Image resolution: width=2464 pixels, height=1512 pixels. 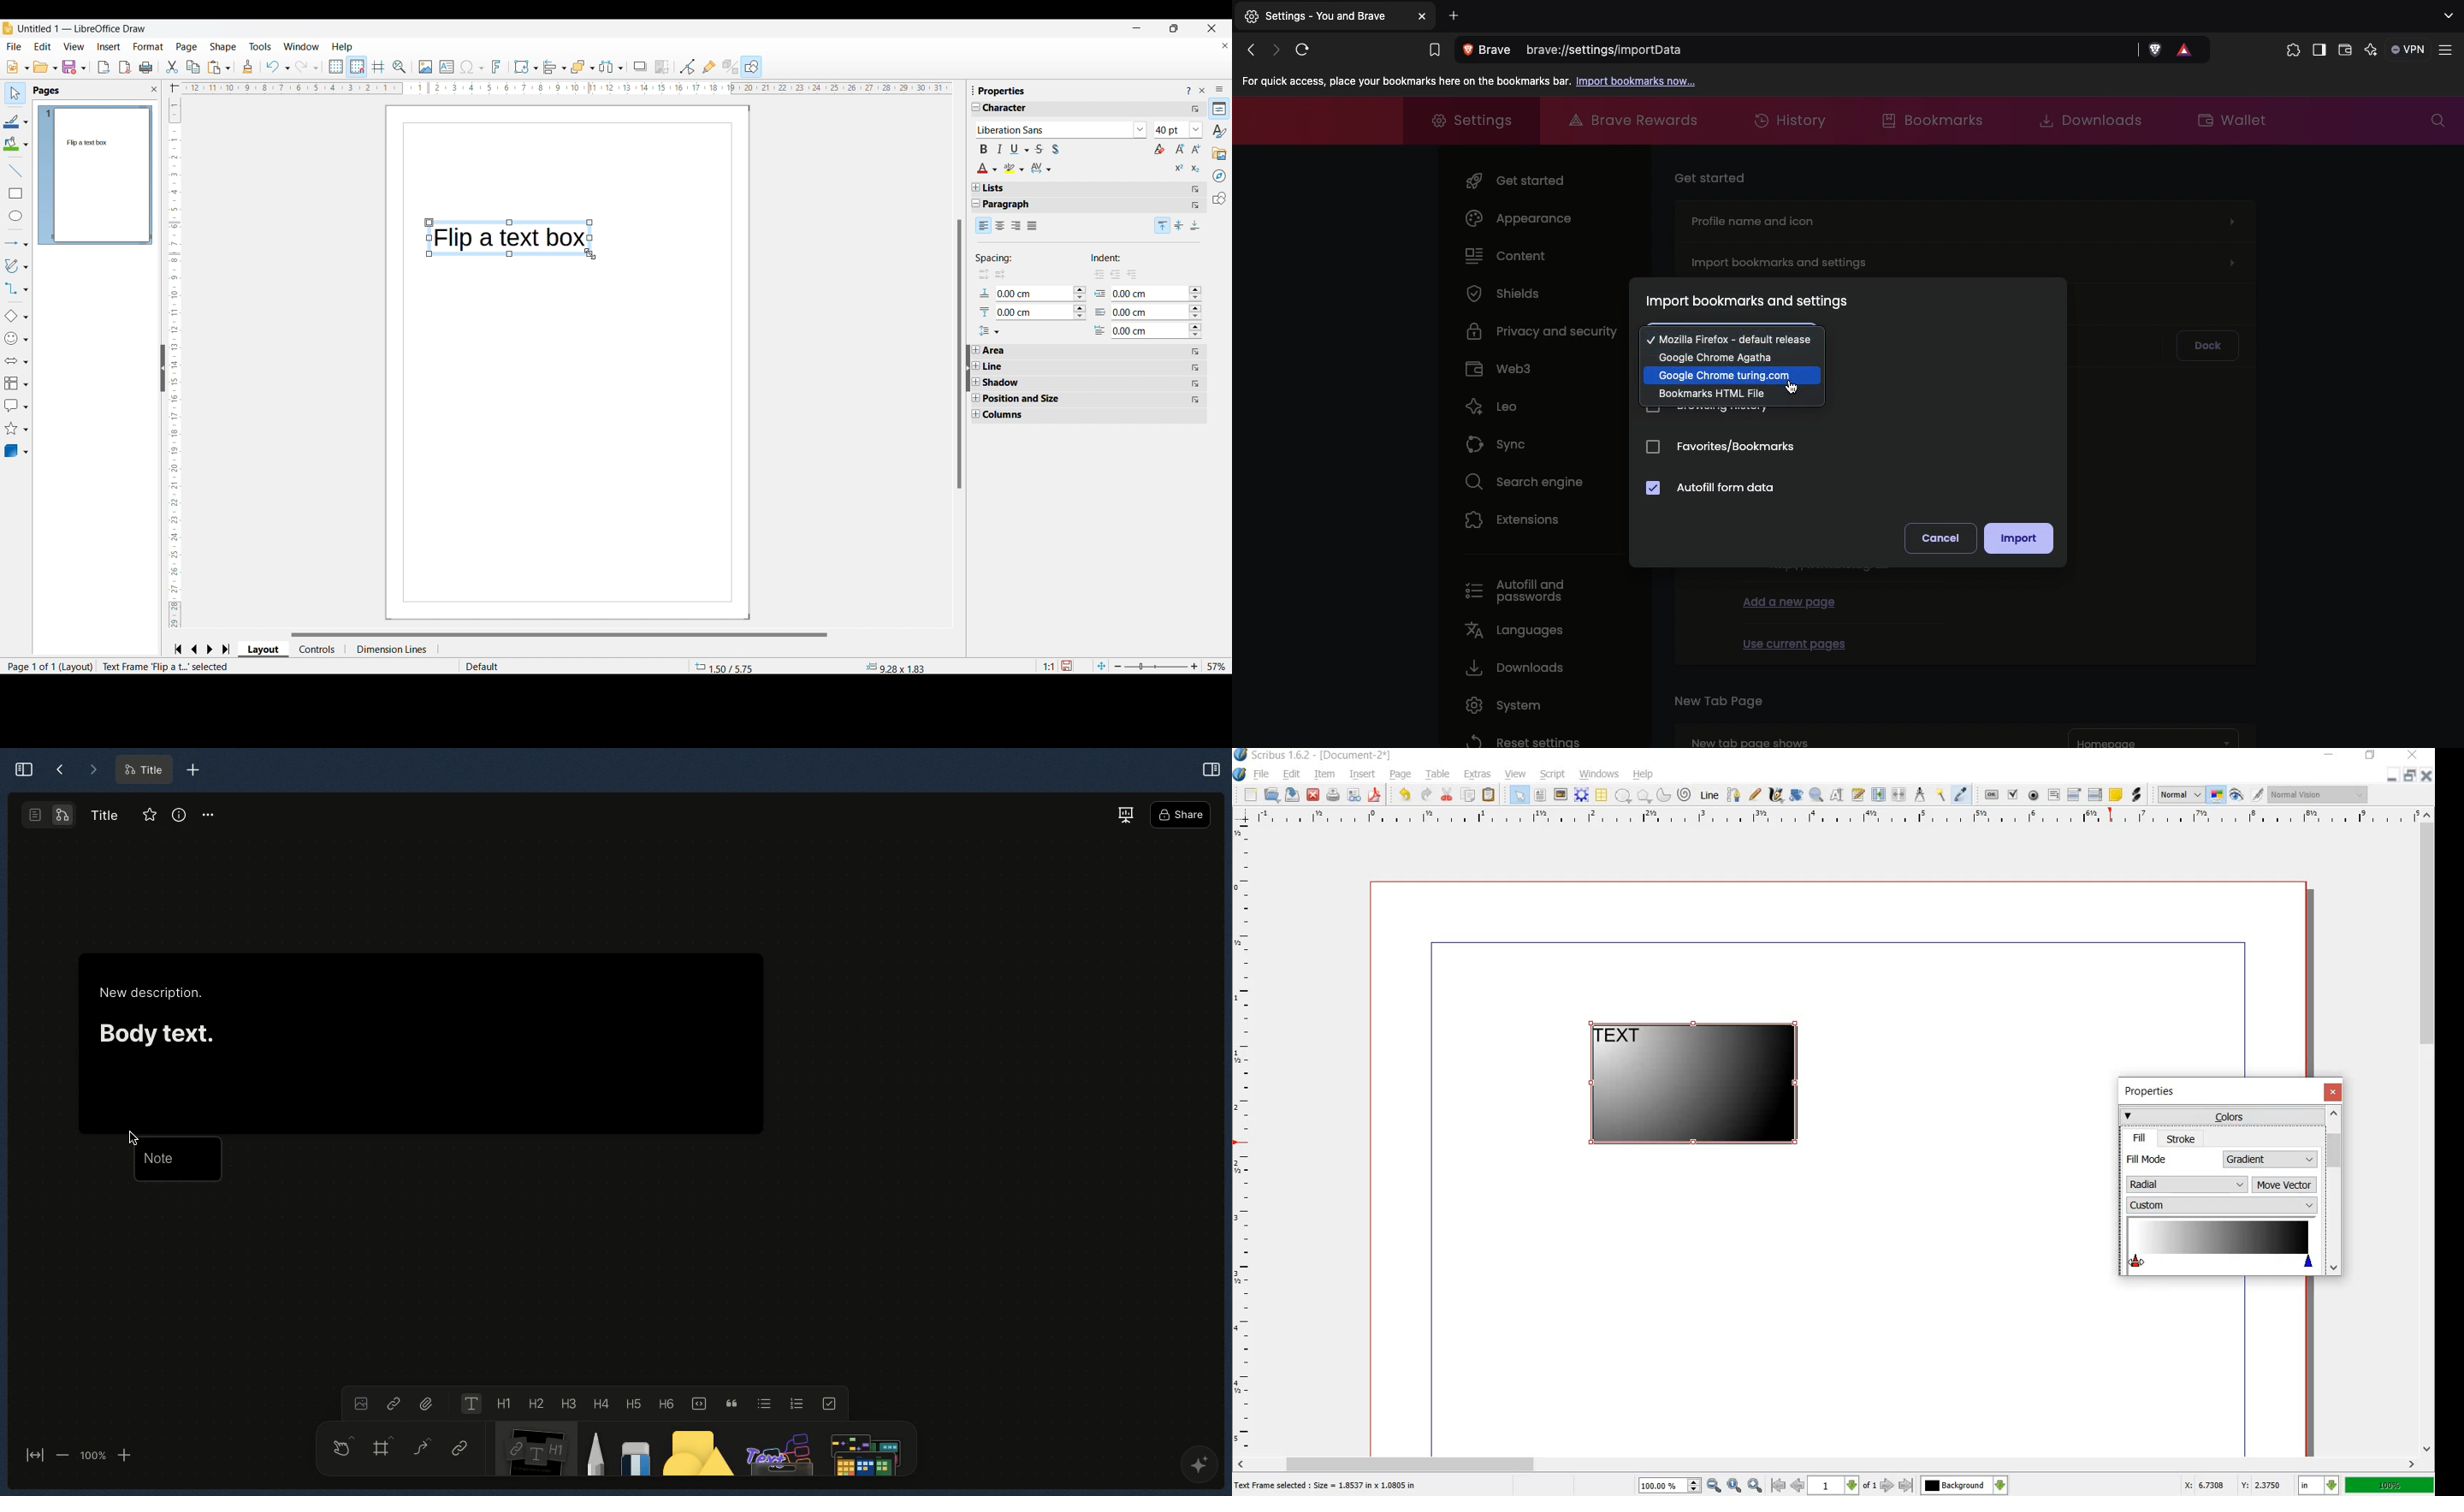 What do you see at coordinates (339, 1444) in the screenshot?
I see `Hand` at bounding box center [339, 1444].